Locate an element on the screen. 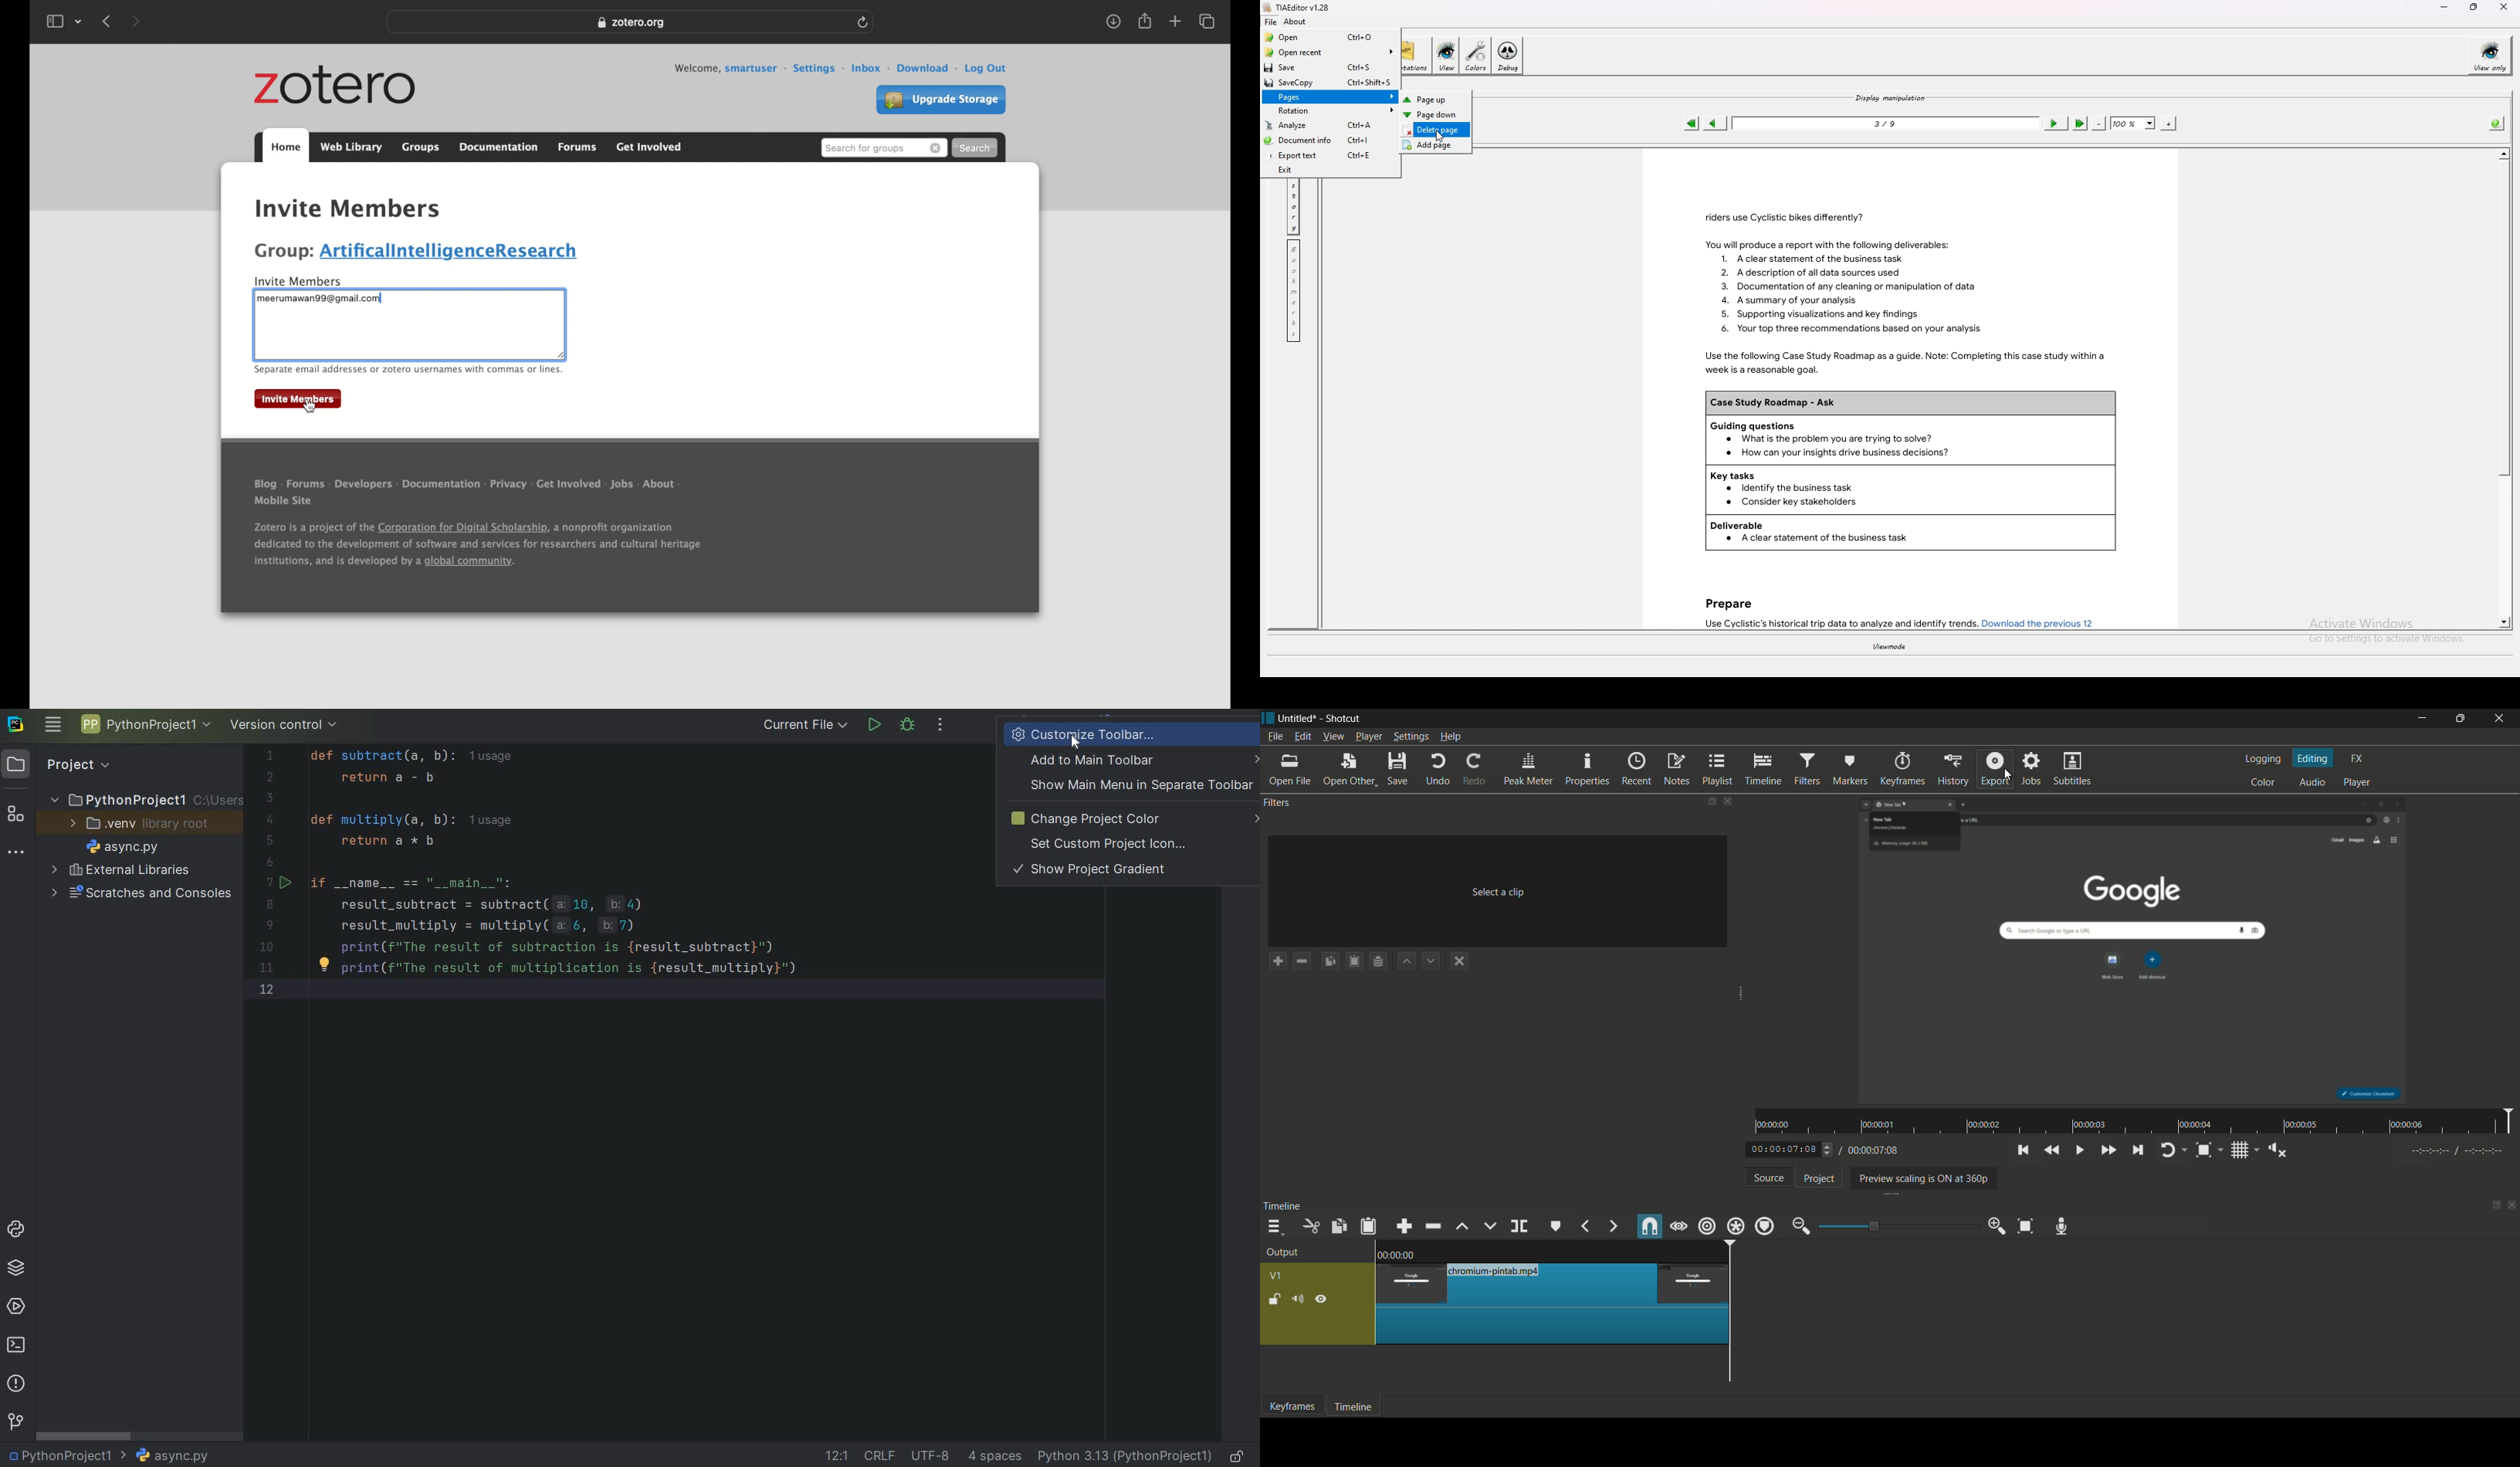  app name is located at coordinates (1342, 718).